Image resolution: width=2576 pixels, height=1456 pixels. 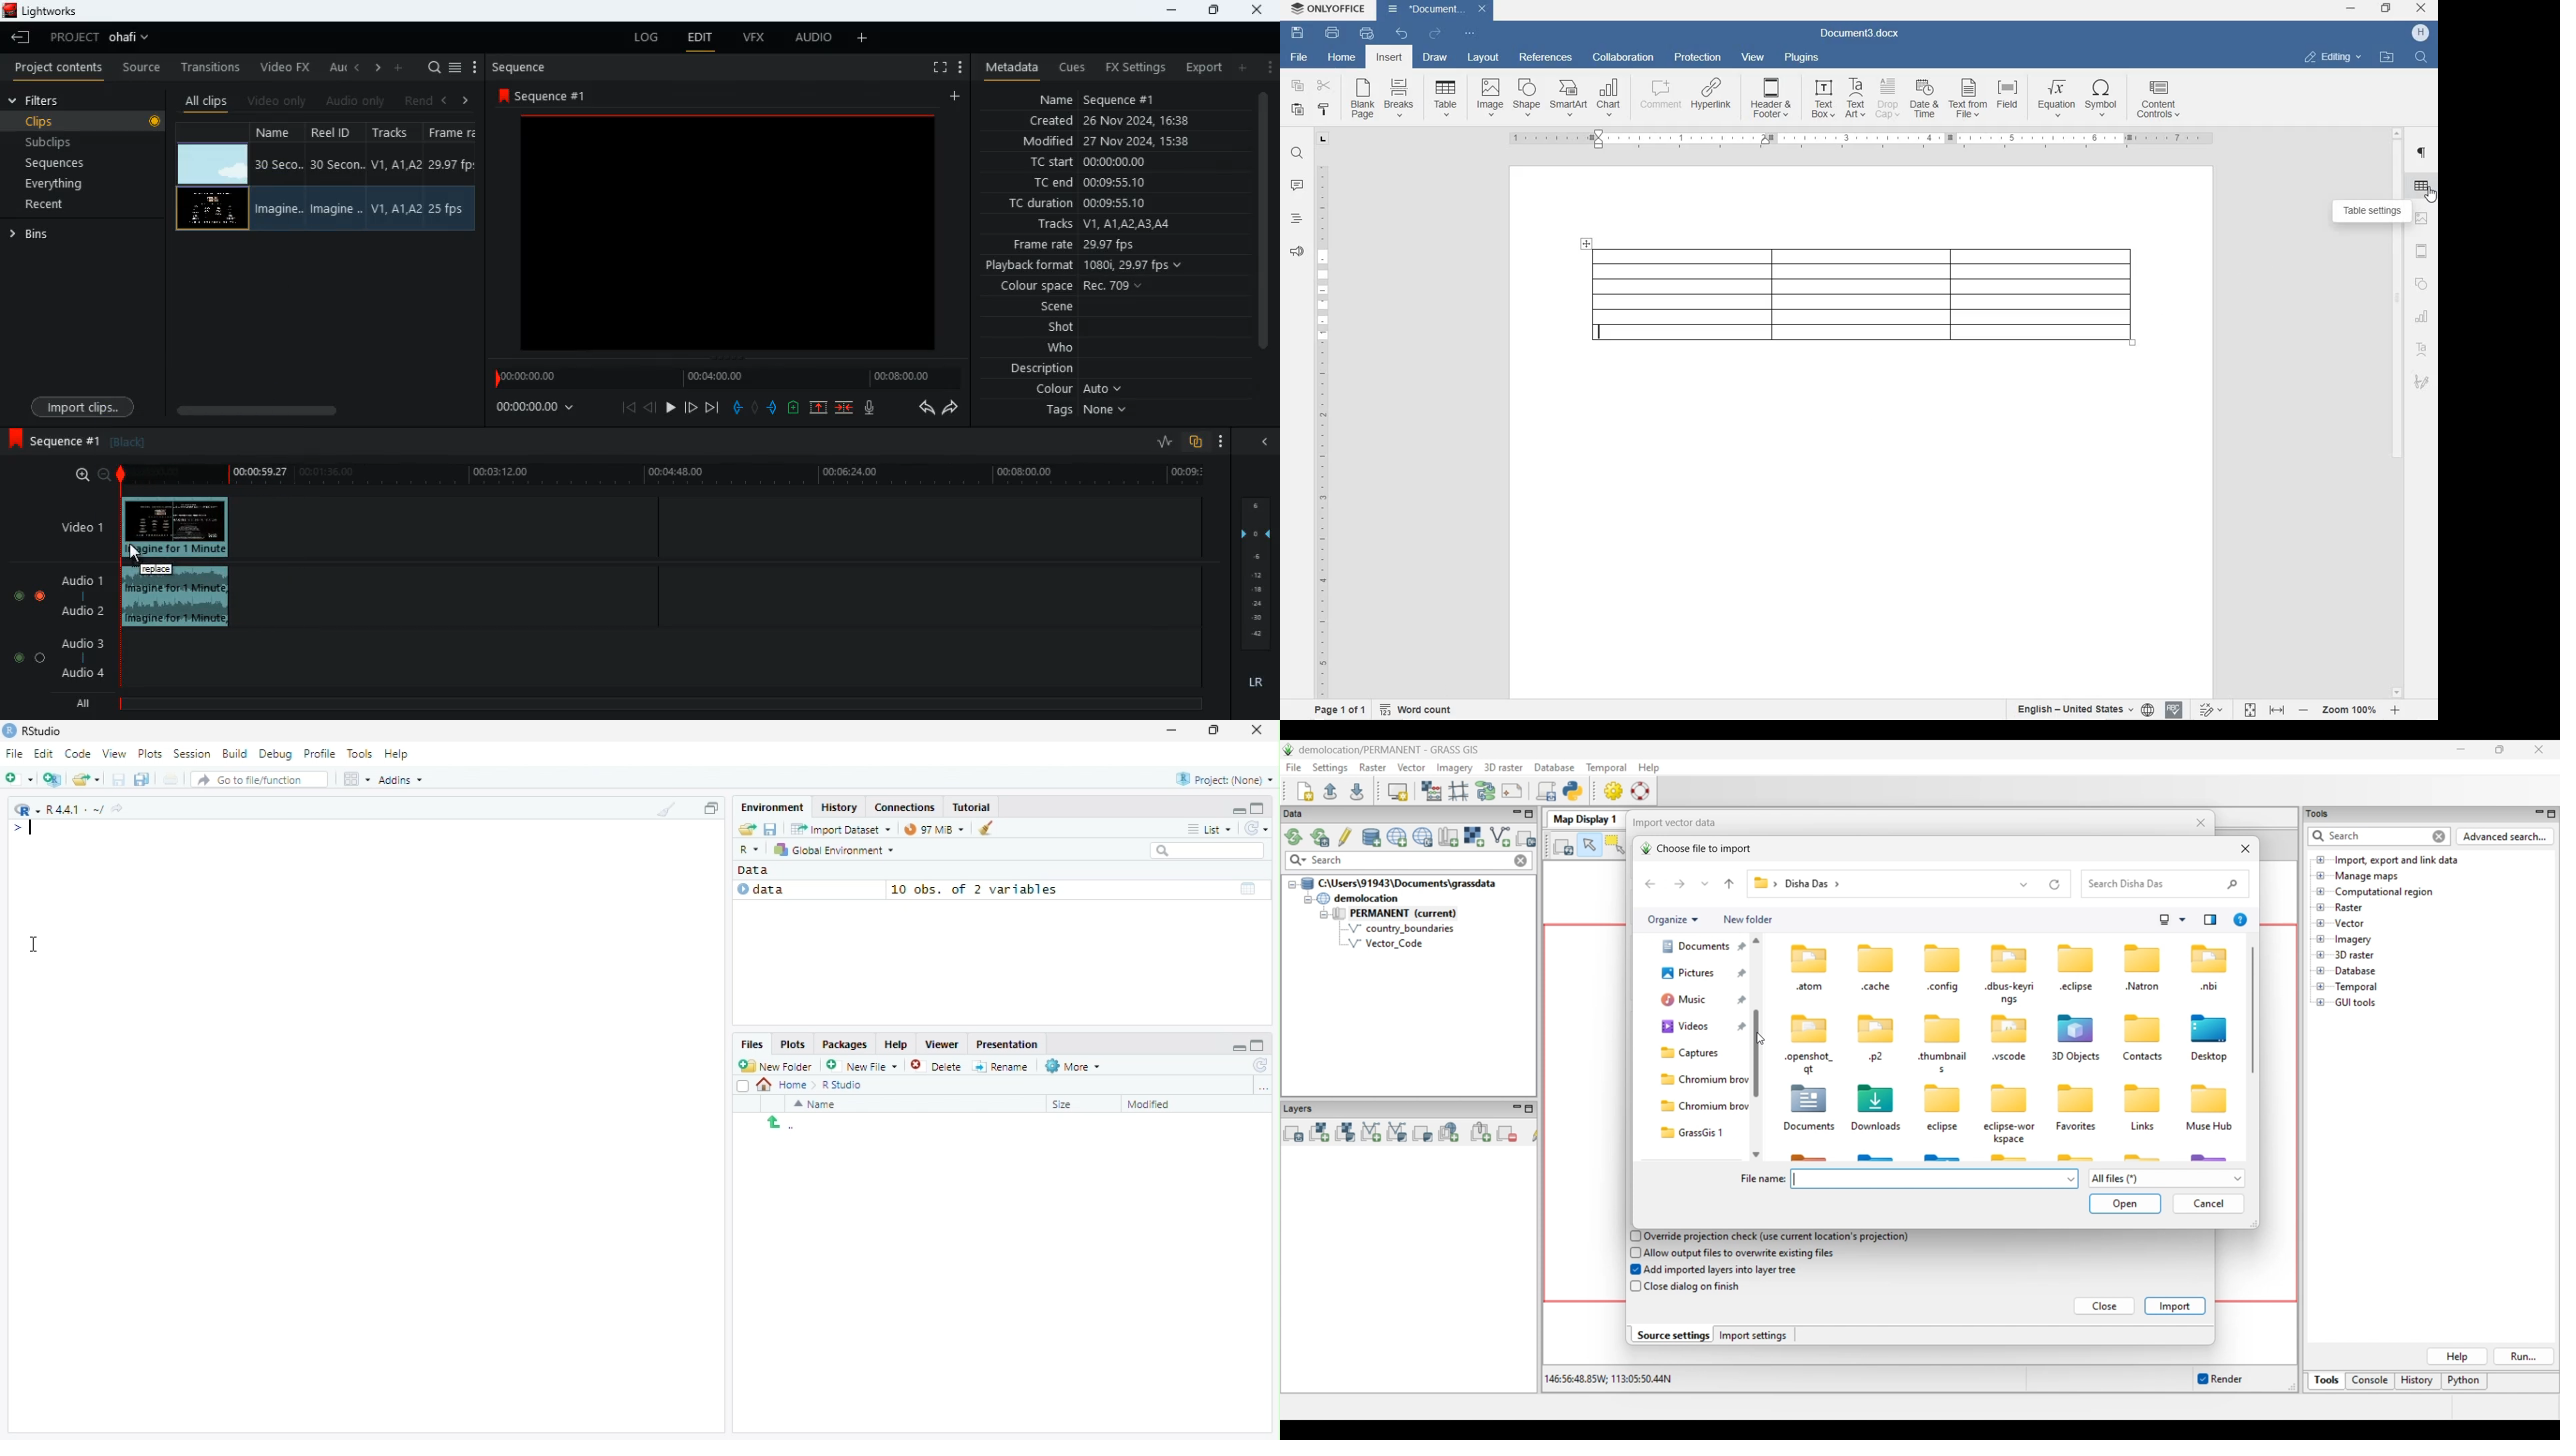 I want to click on Plots, so click(x=792, y=1045).